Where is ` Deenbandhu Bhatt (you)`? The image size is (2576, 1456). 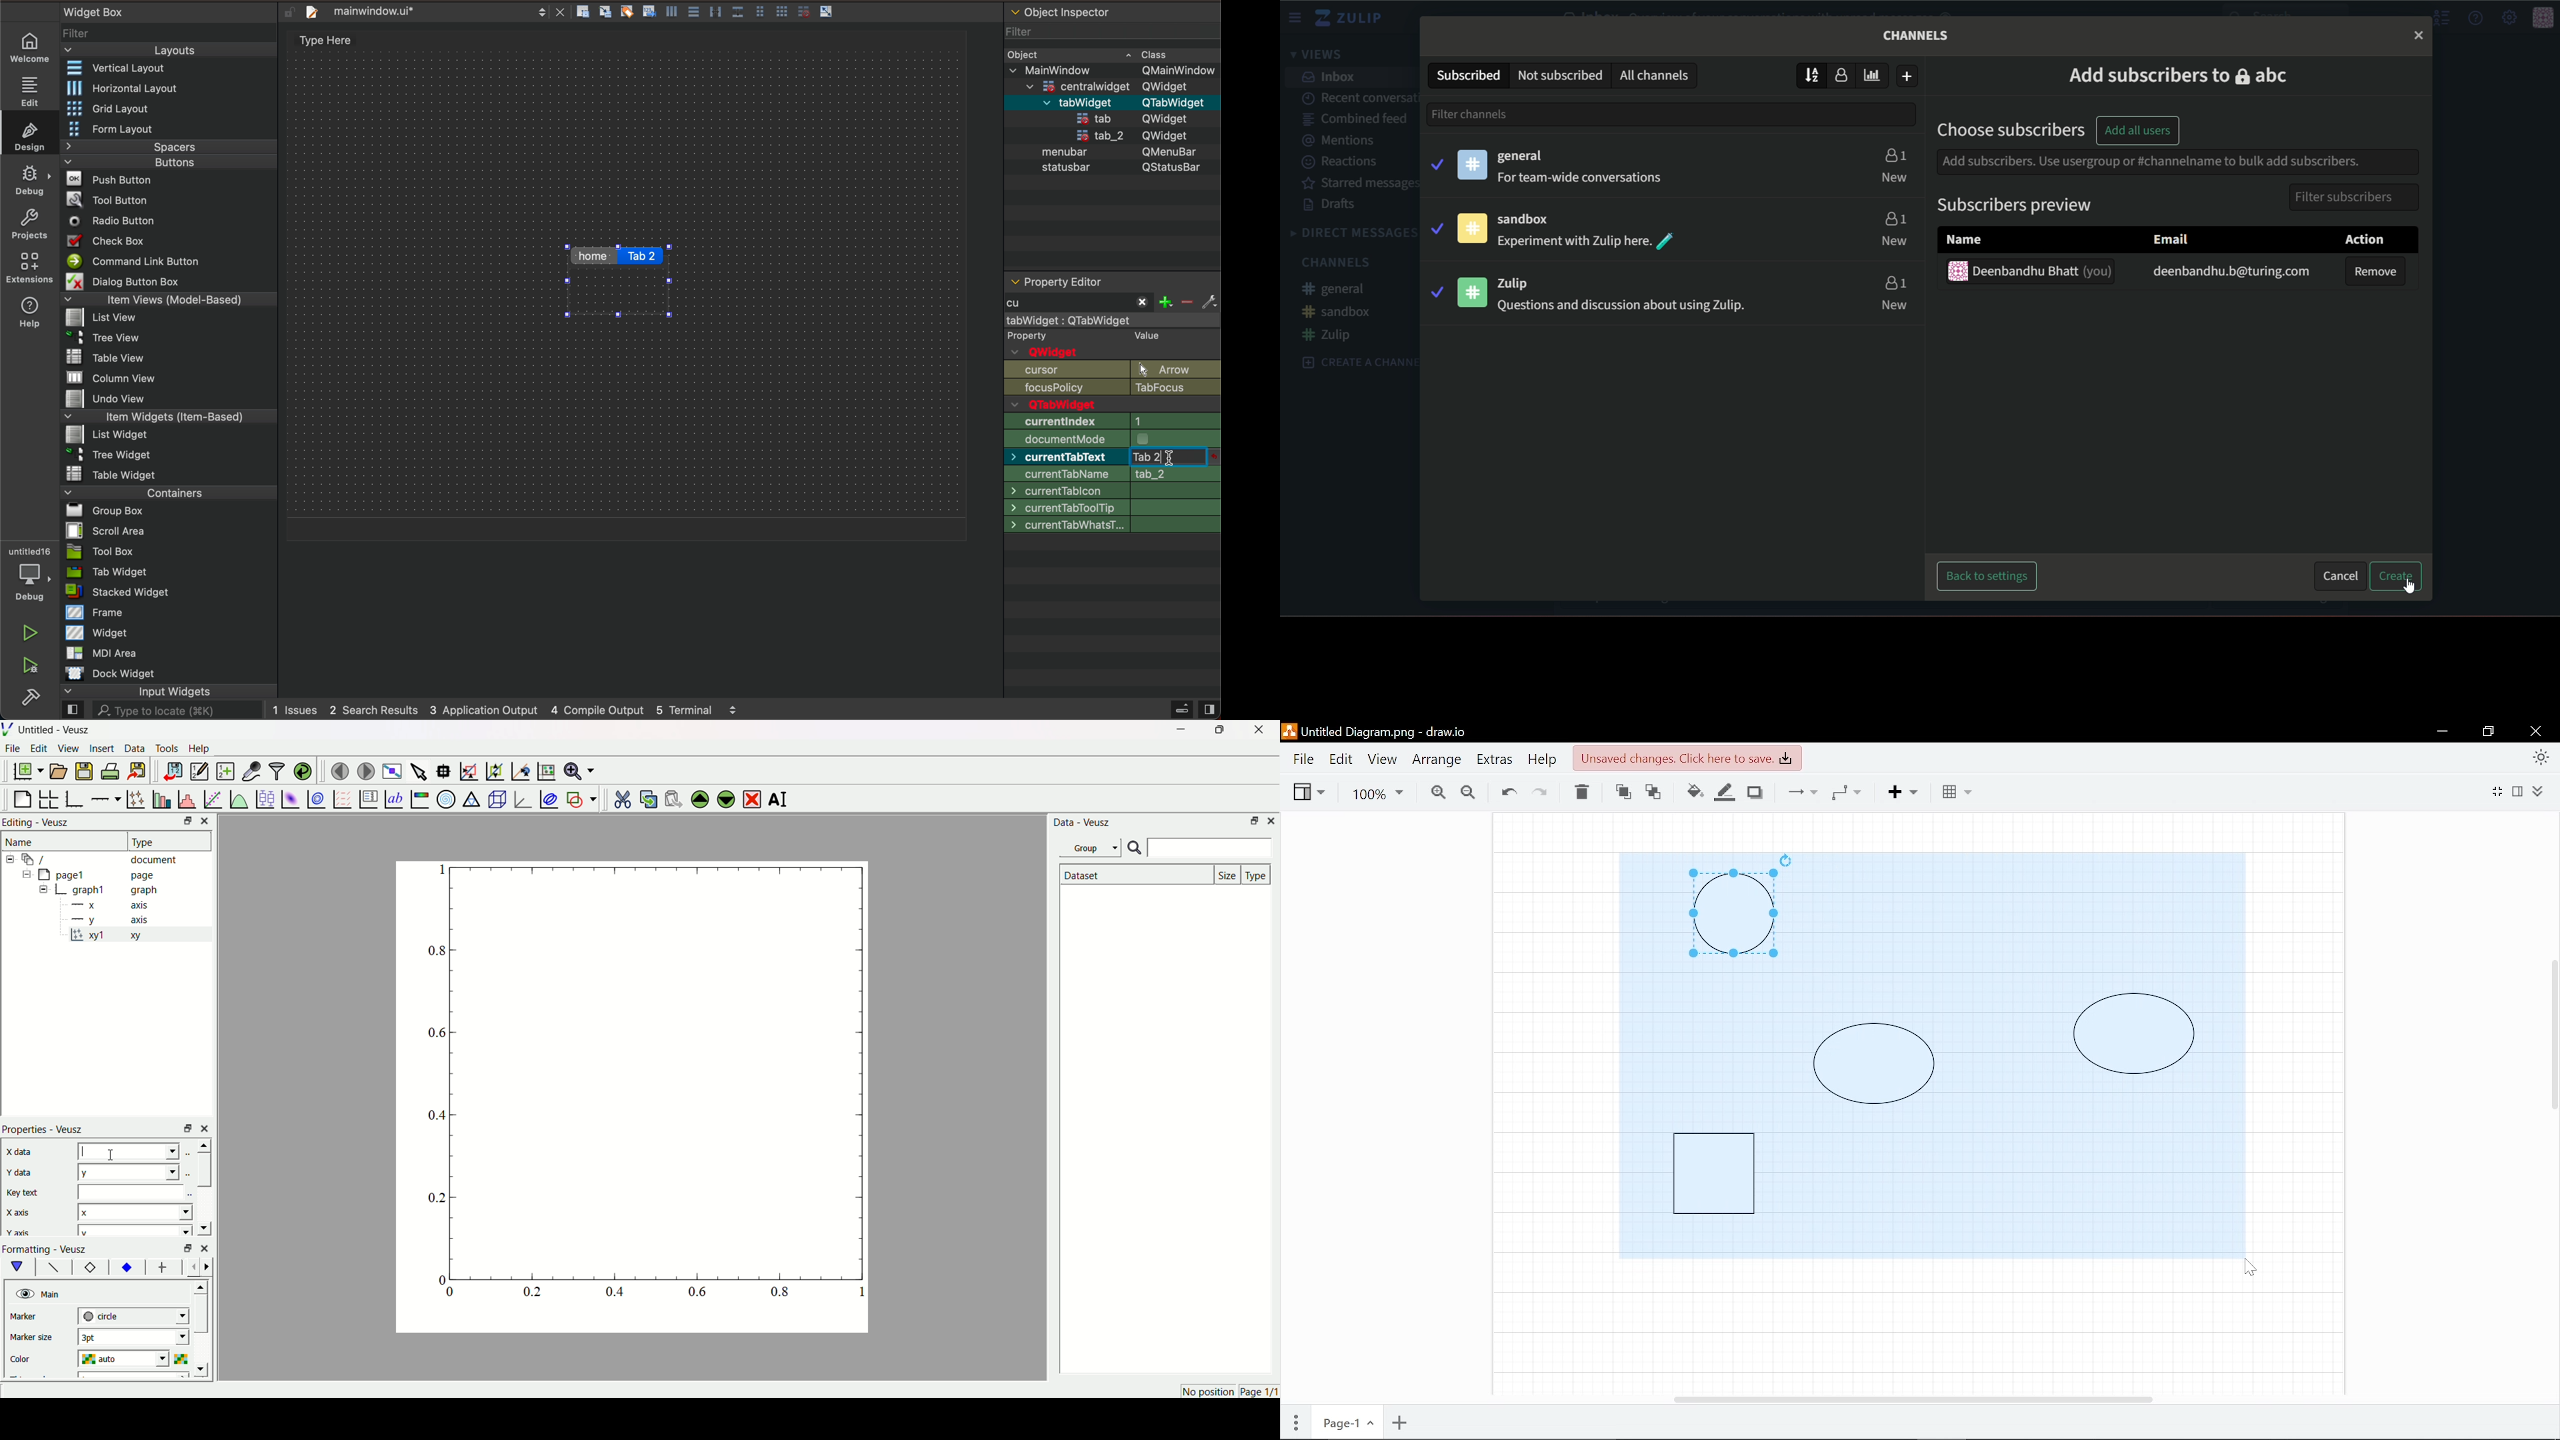
 Deenbandhu Bhatt (you) is located at coordinates (2045, 271).